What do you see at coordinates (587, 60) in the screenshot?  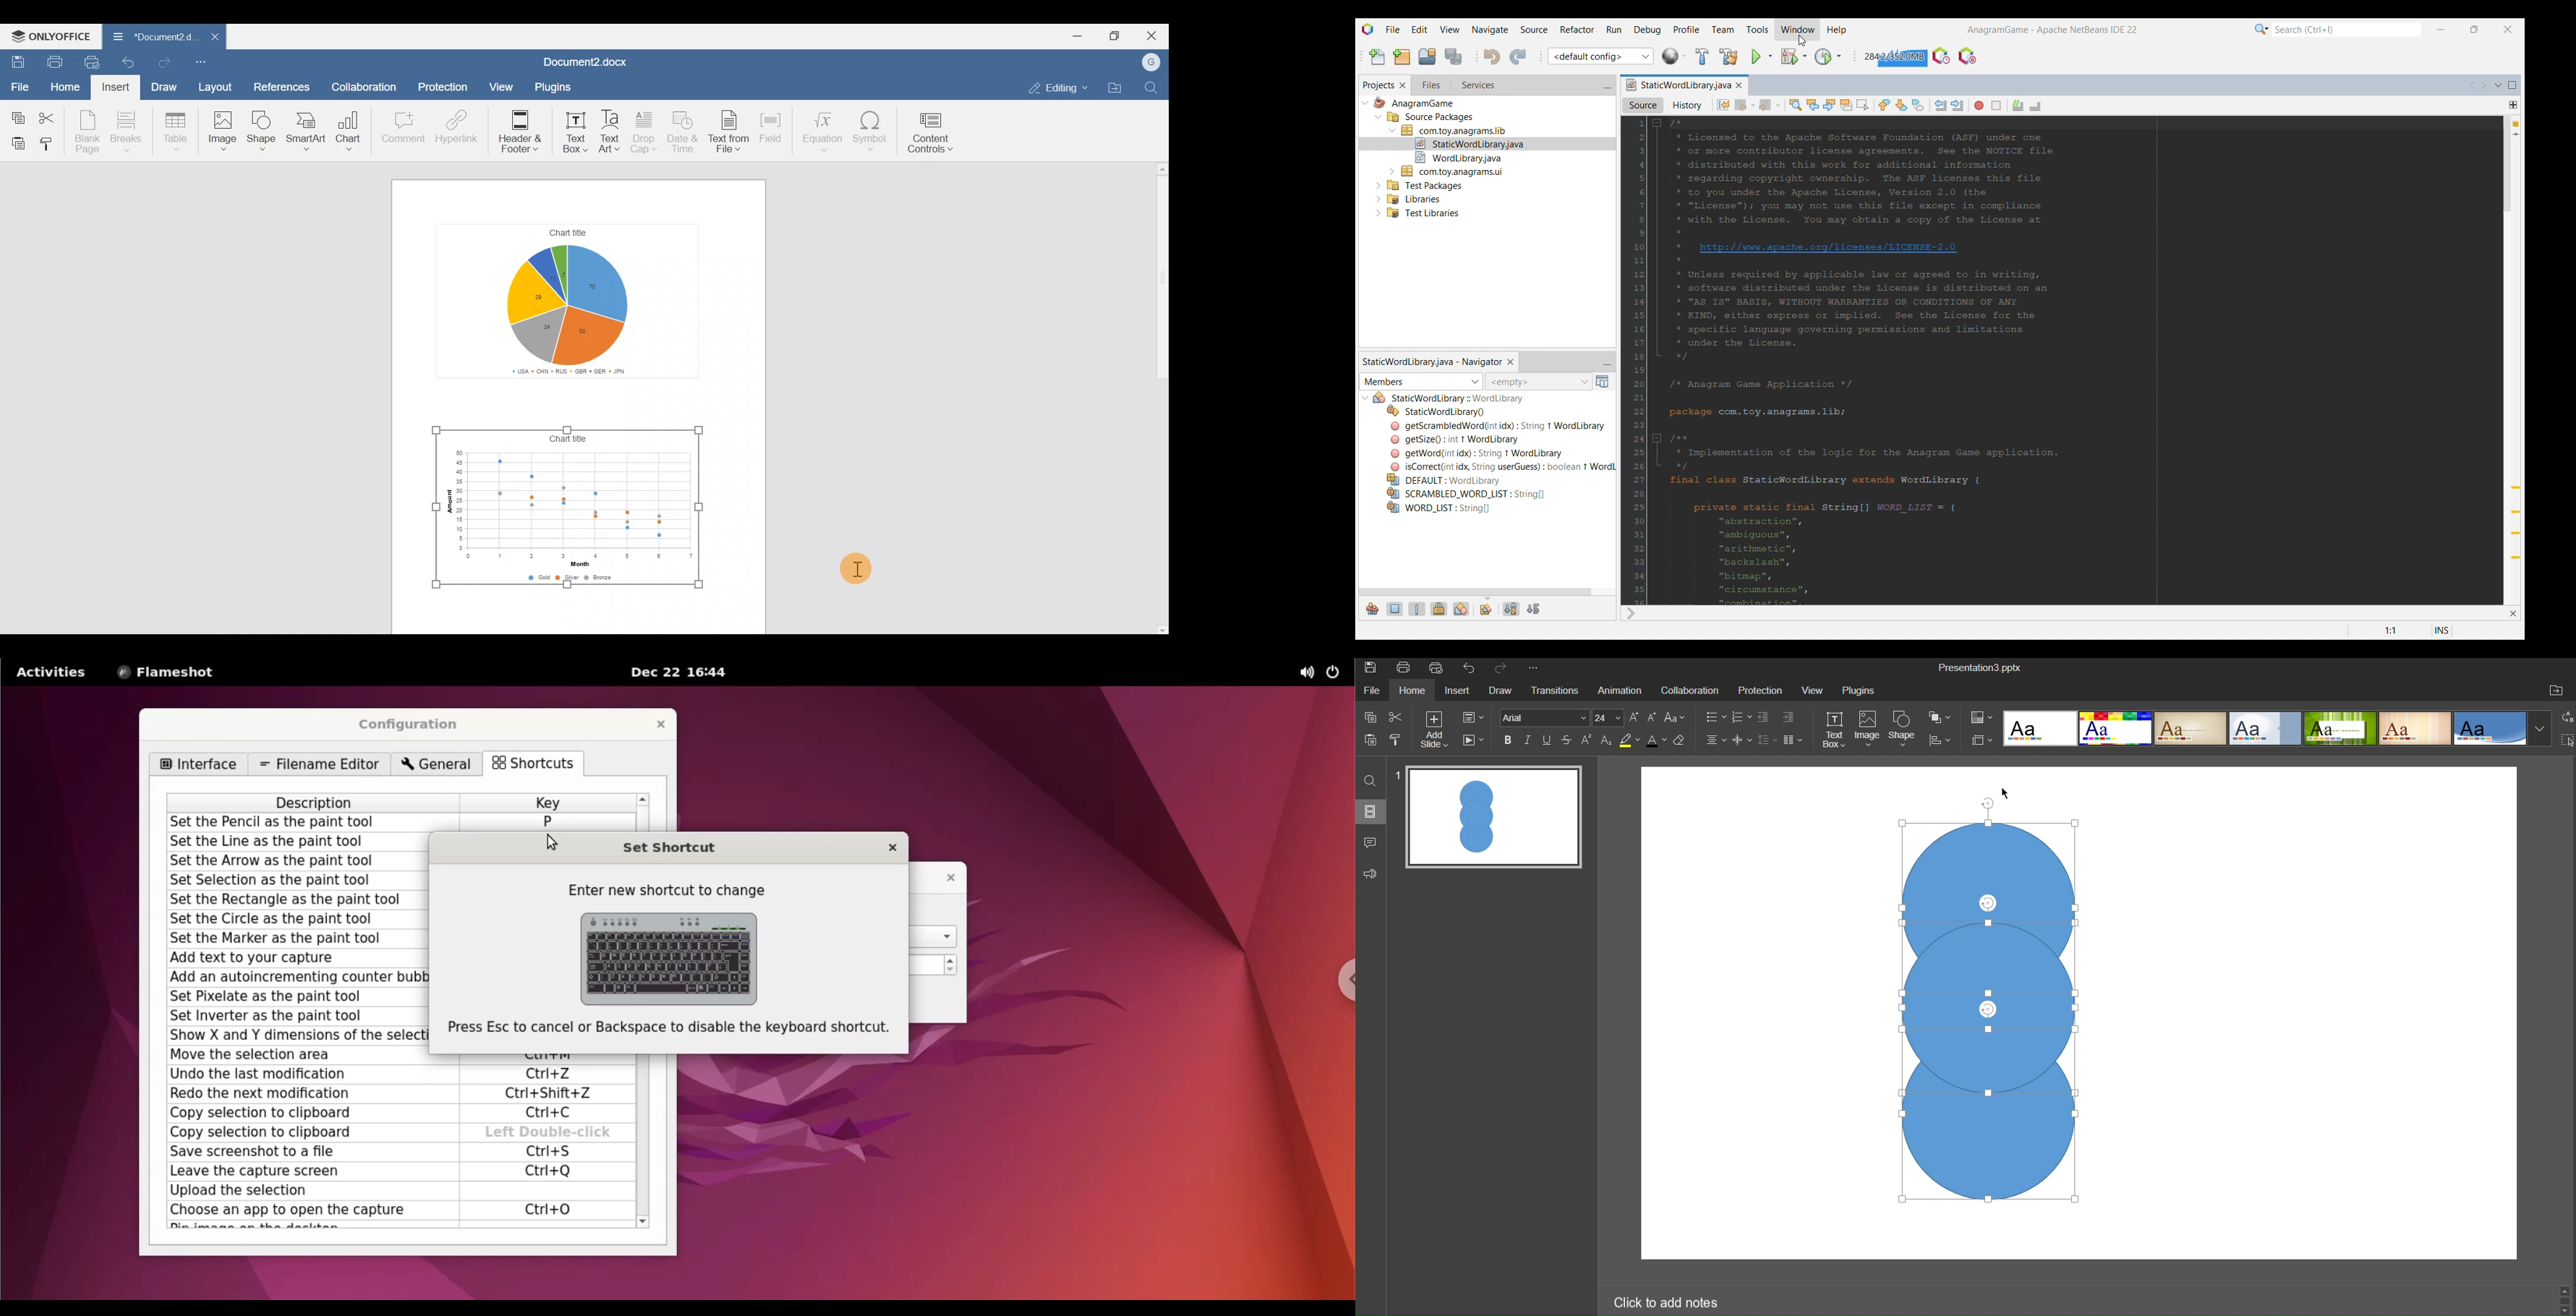 I see `Document2.docx` at bounding box center [587, 60].